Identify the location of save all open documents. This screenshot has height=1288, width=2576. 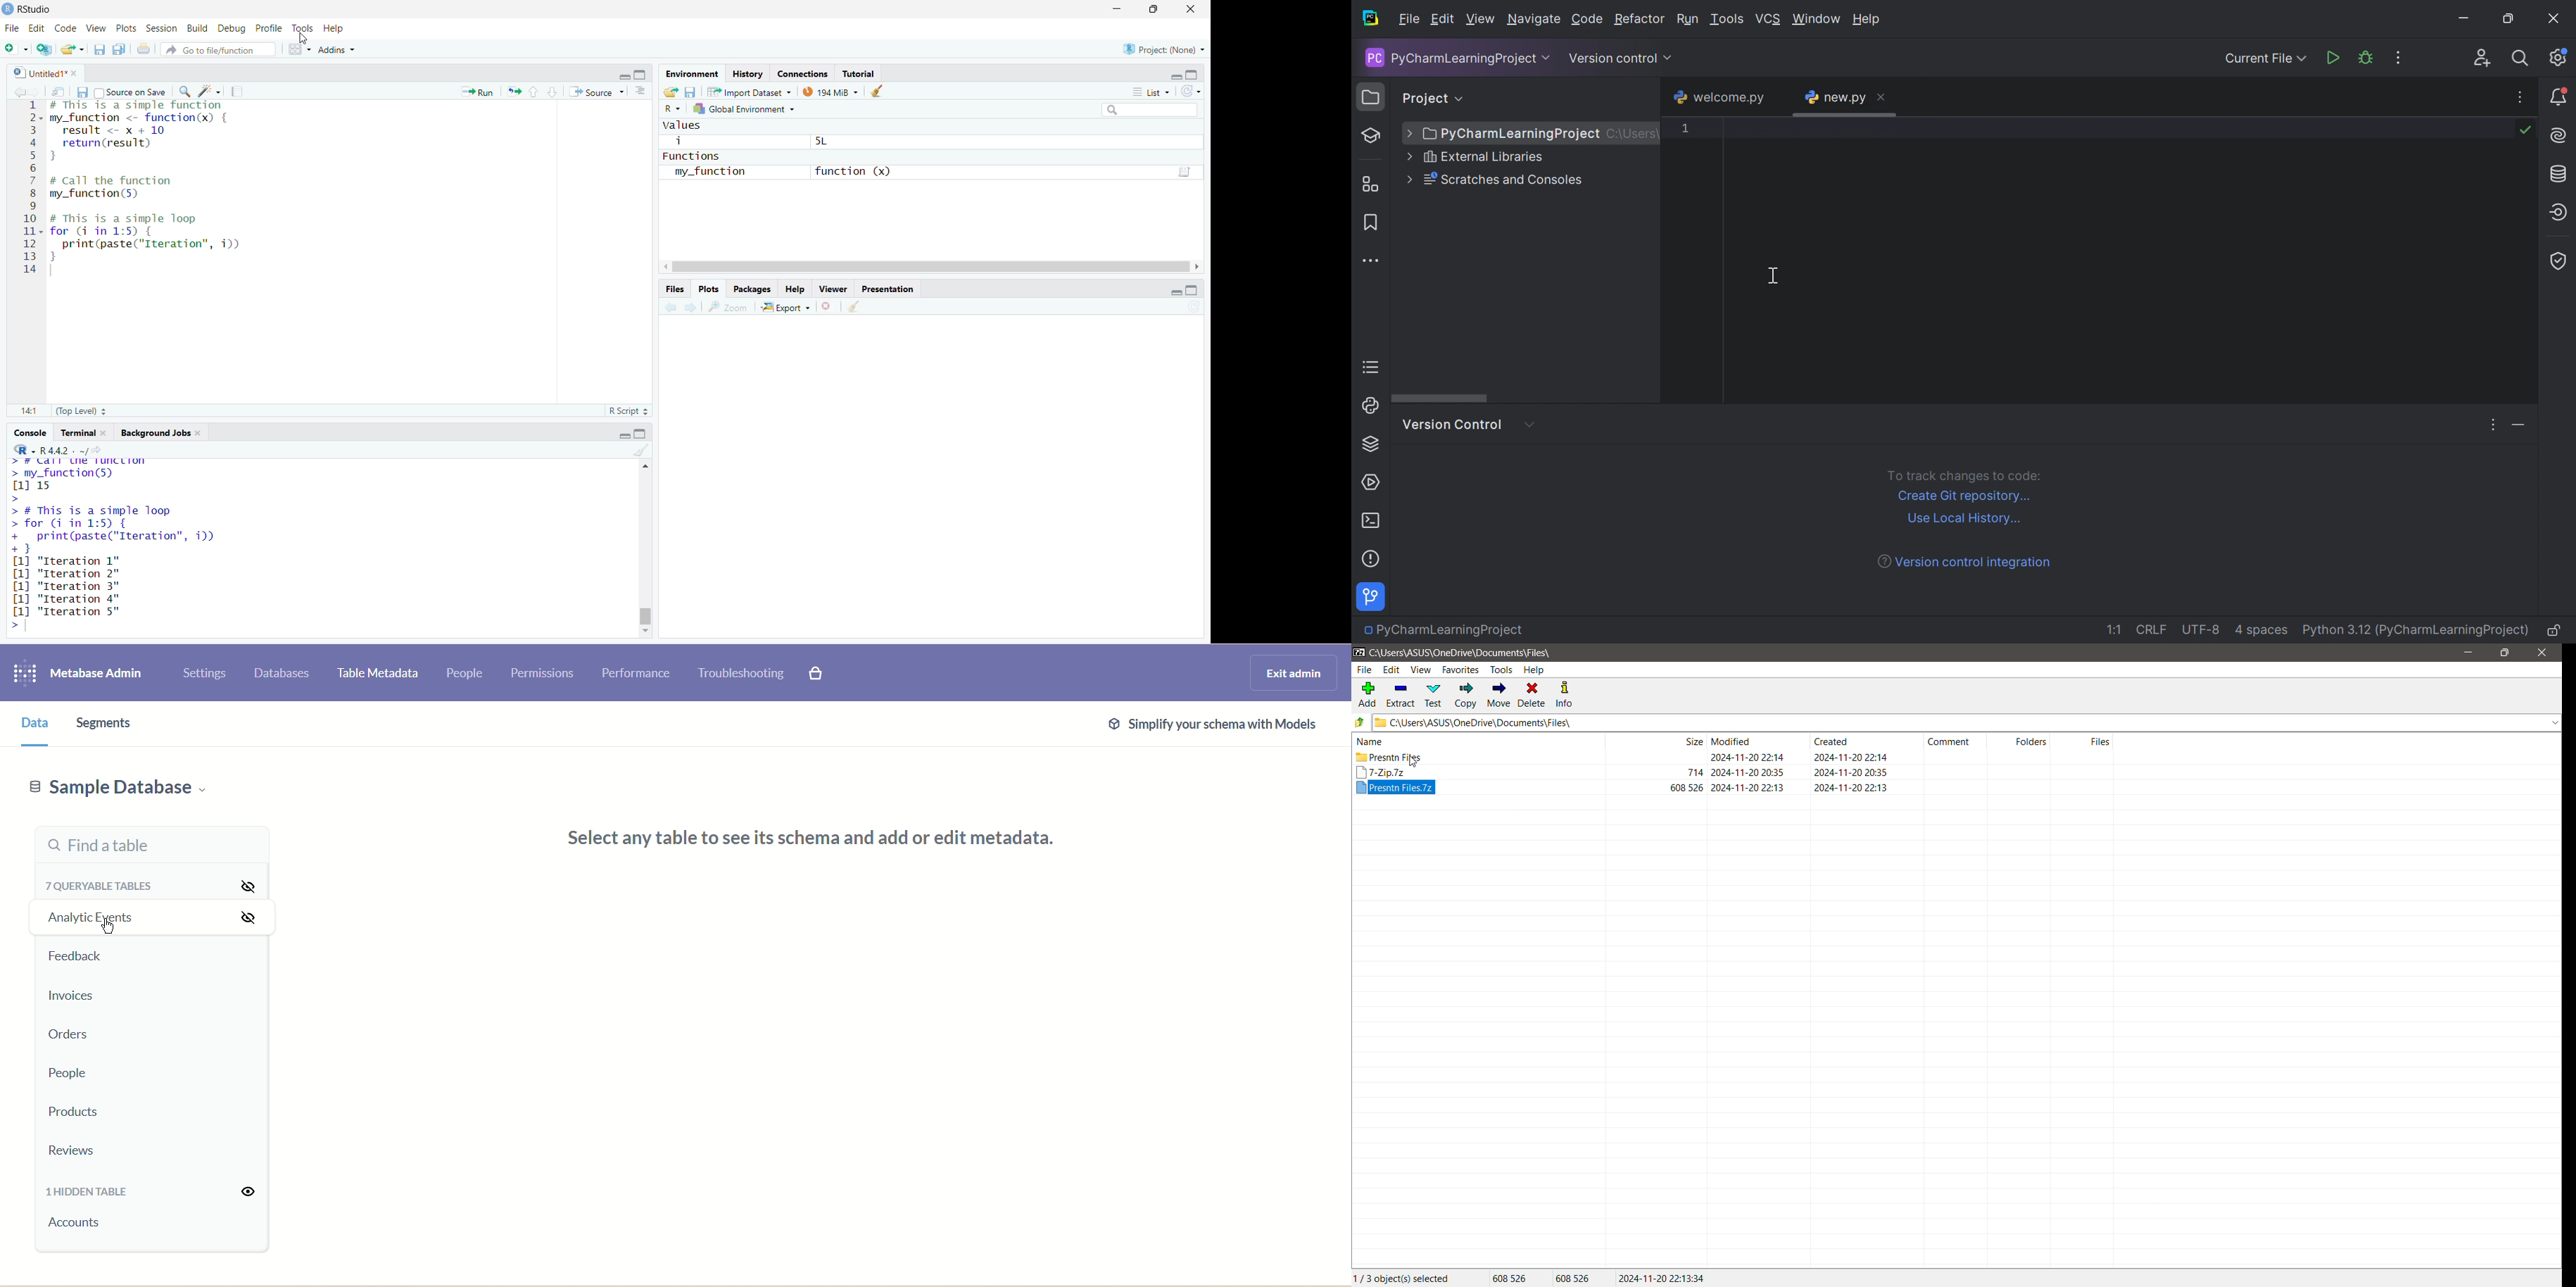
(119, 49).